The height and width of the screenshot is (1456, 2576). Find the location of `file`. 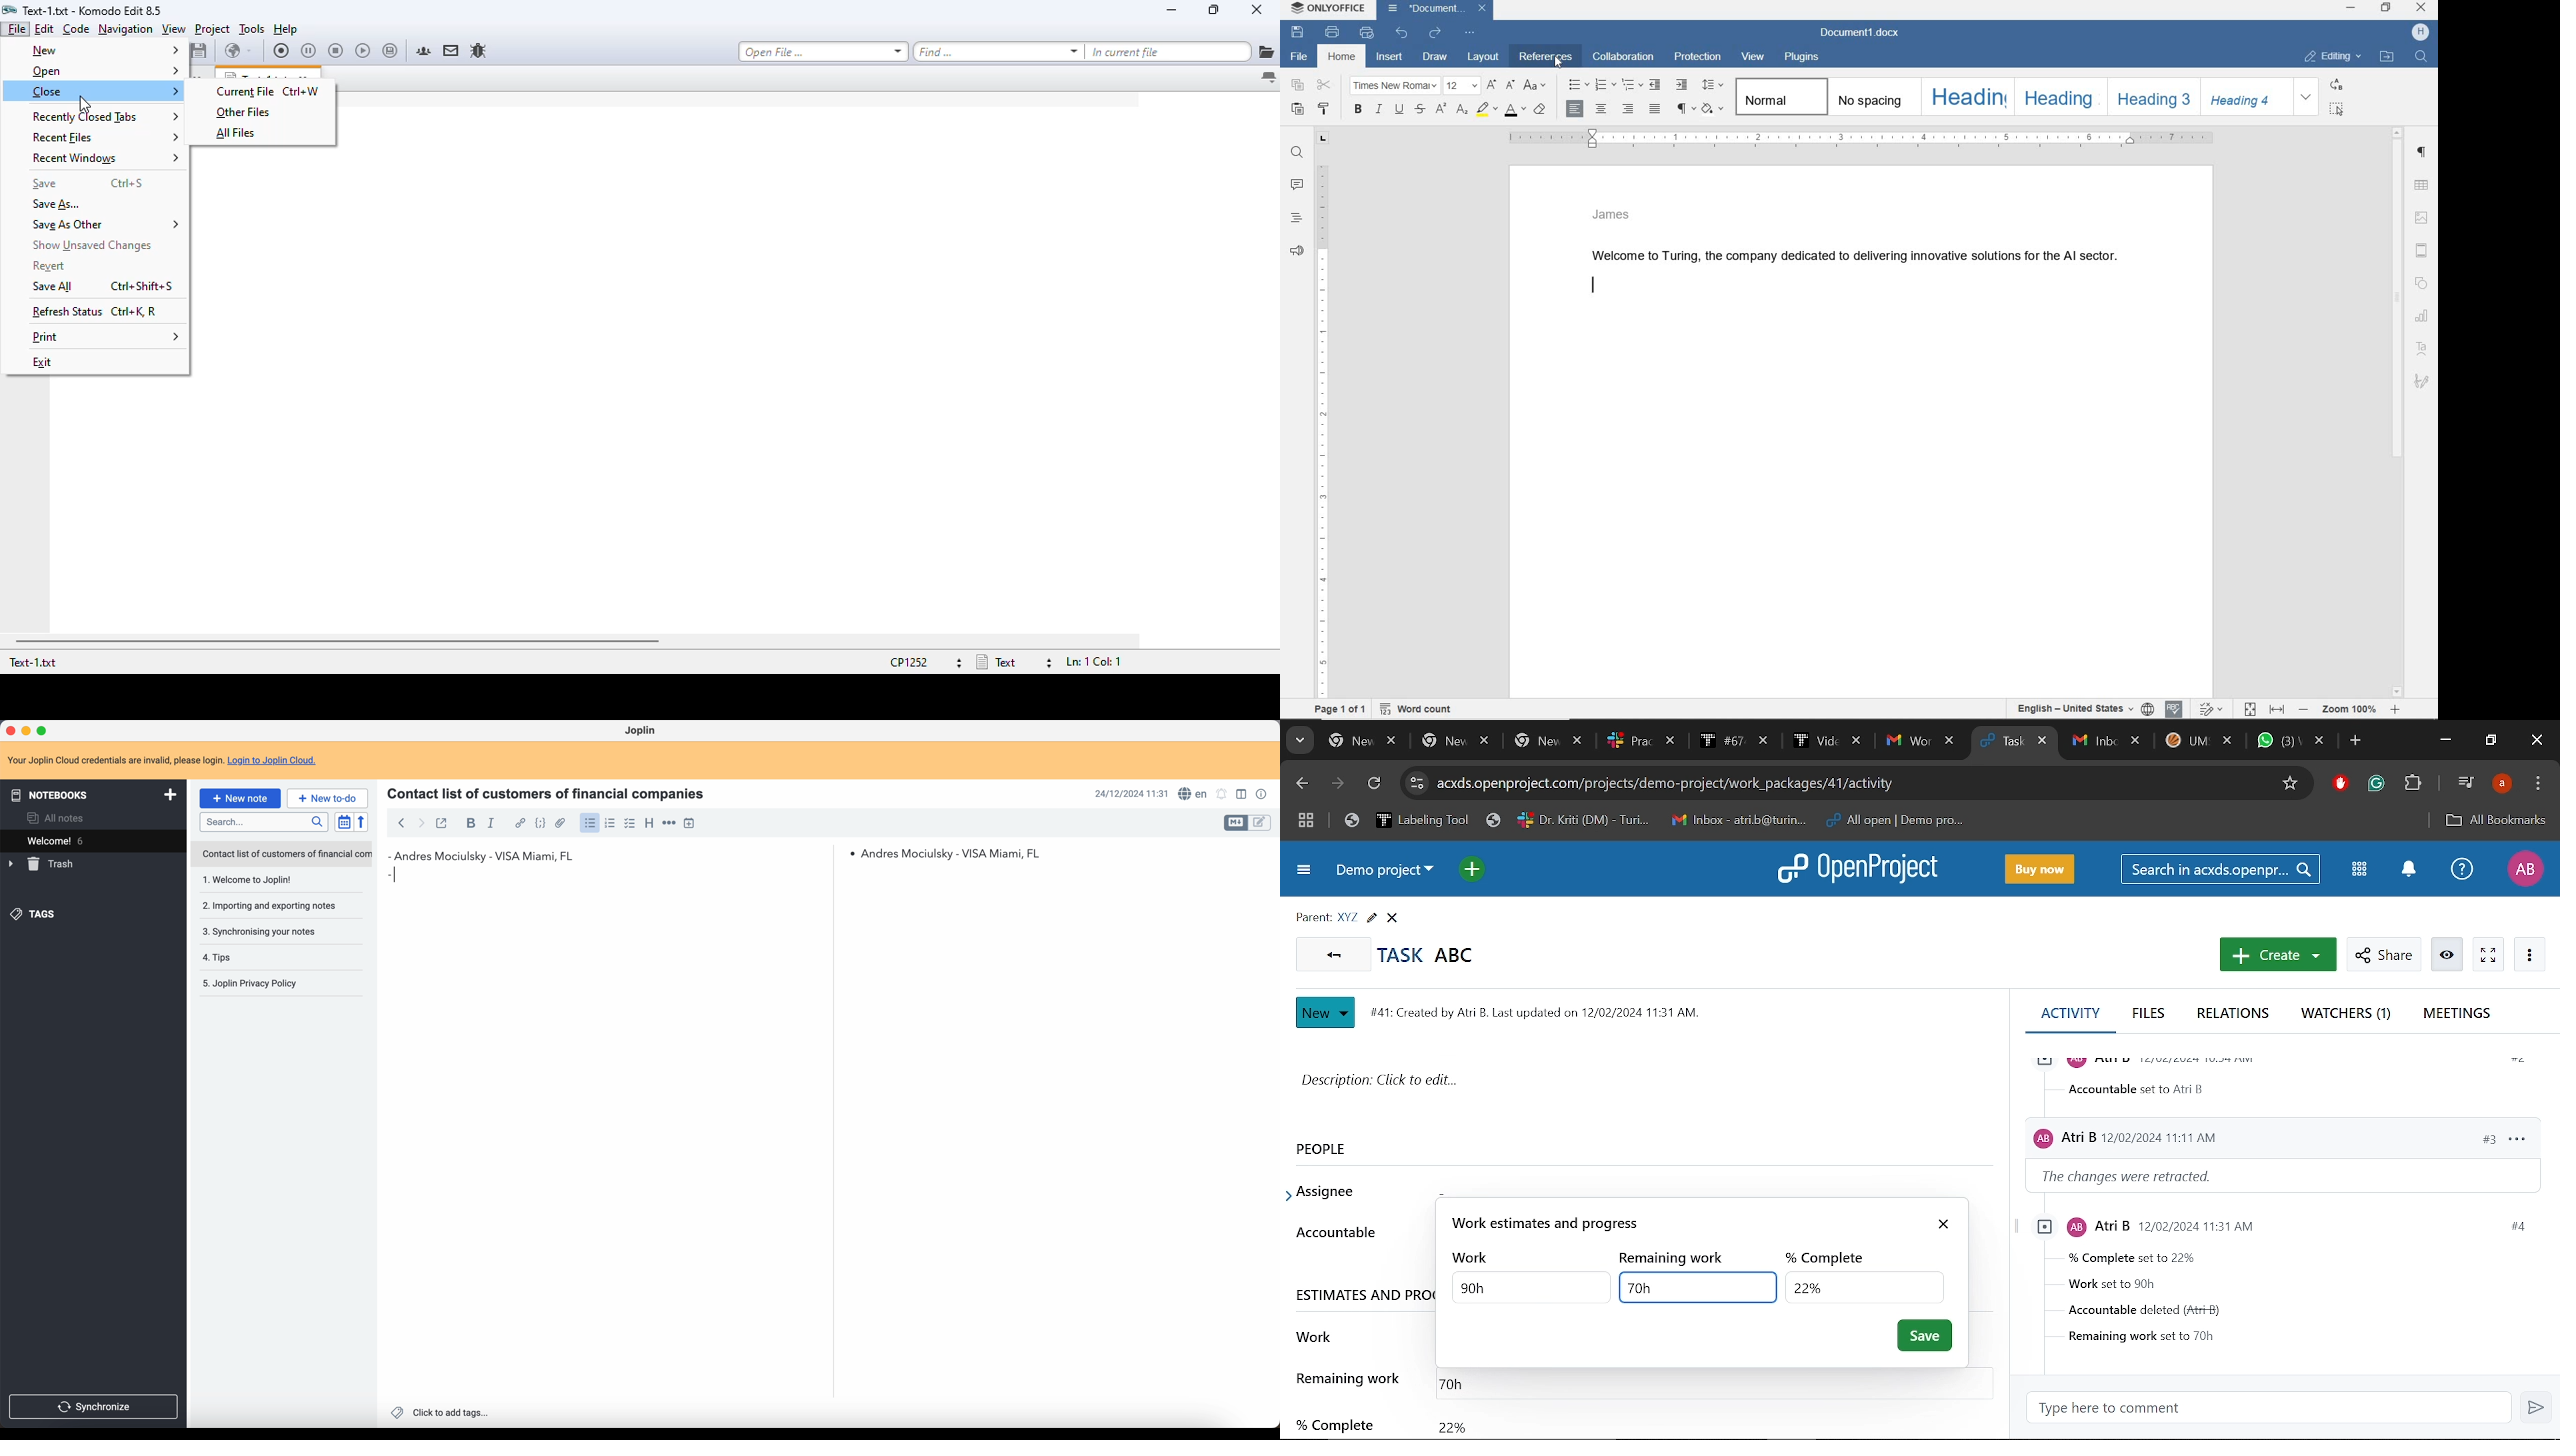

file is located at coordinates (1299, 57).